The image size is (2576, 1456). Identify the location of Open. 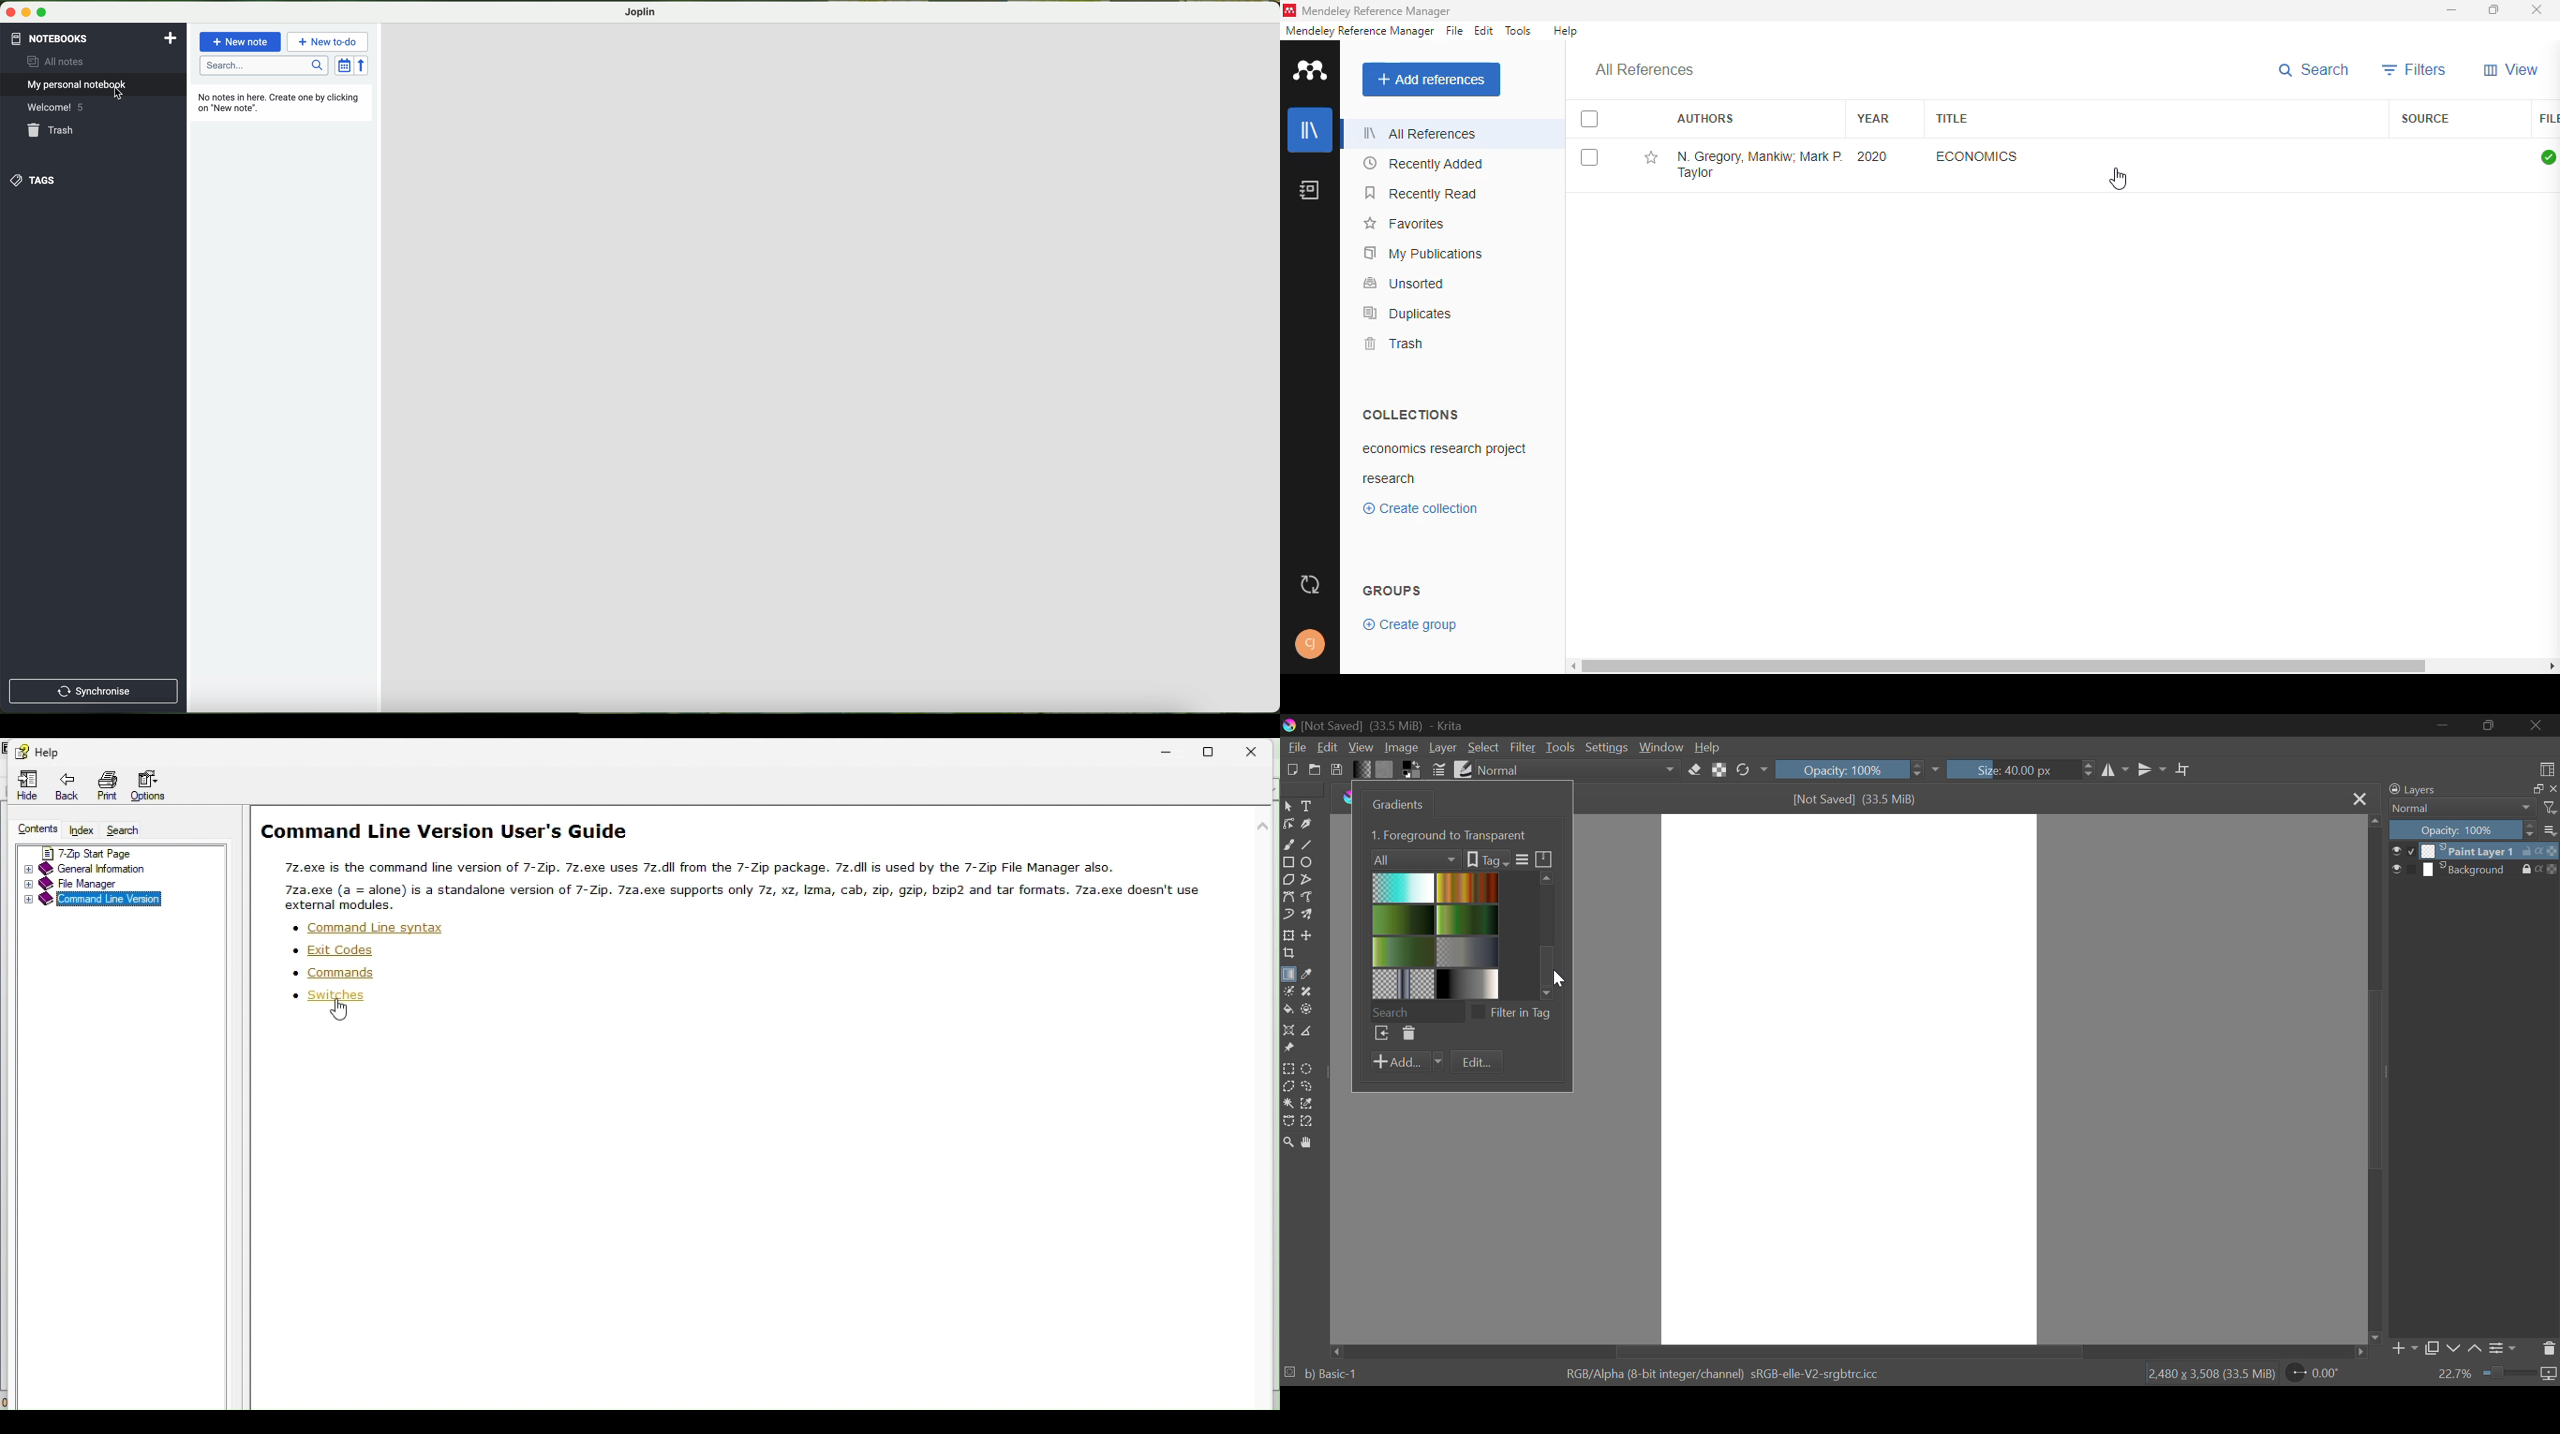
(1315, 769).